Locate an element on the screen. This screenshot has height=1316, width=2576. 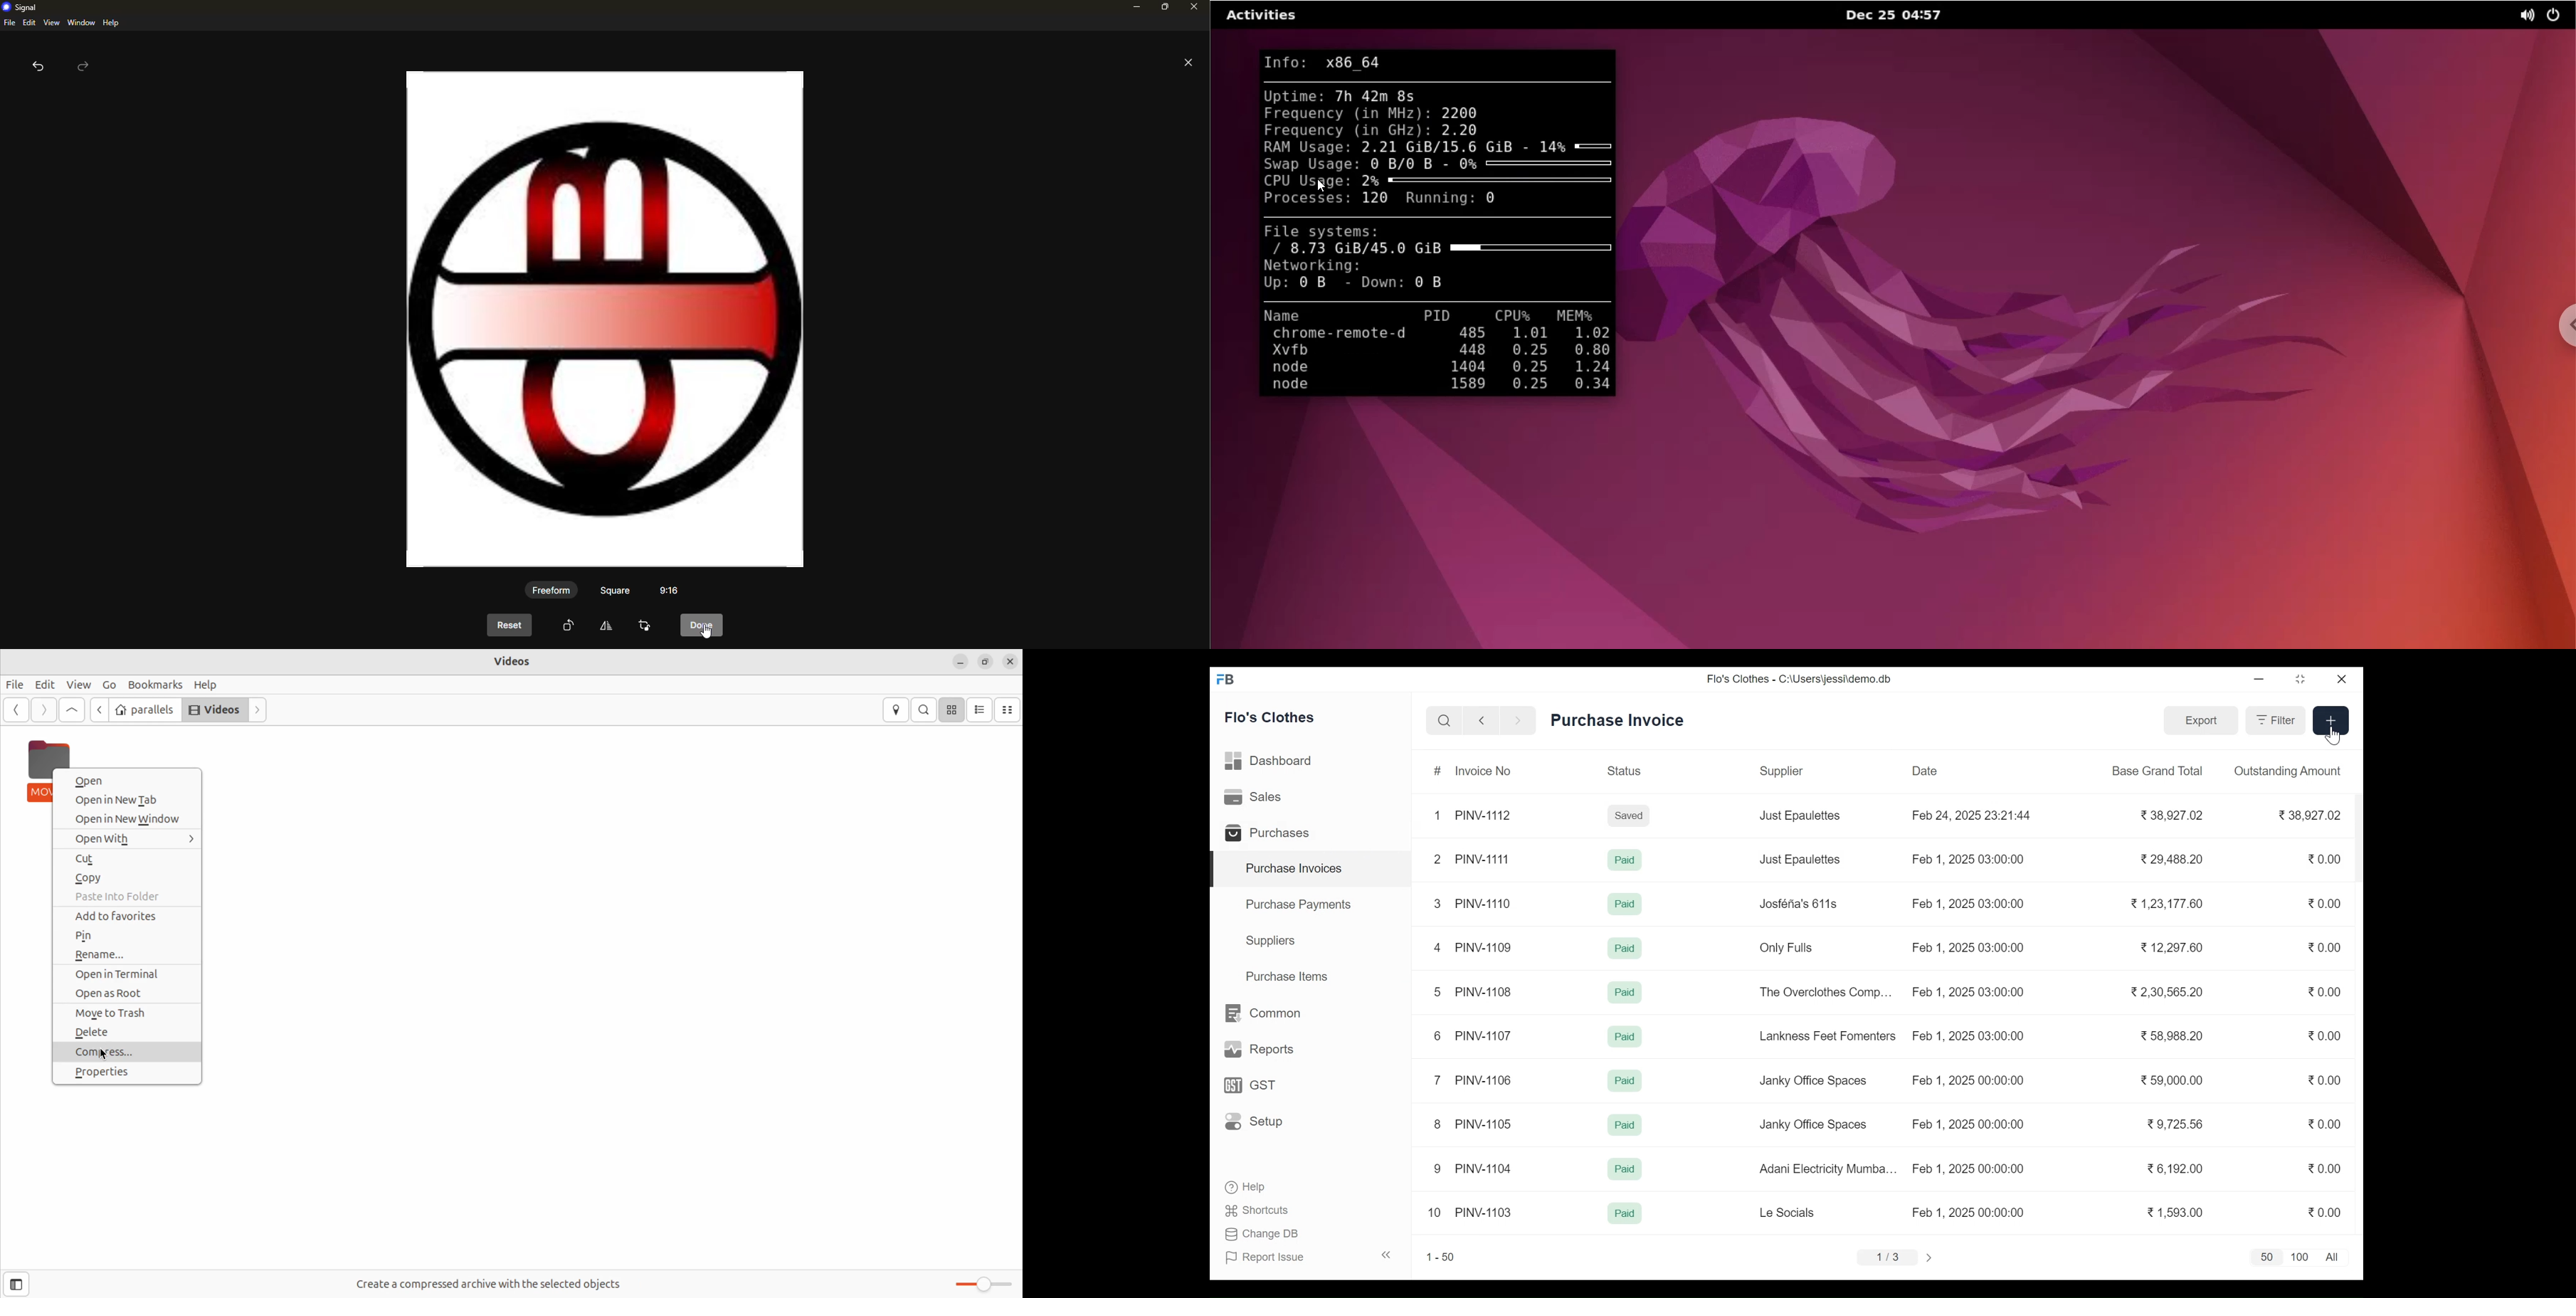
3 is located at coordinates (1439, 903).